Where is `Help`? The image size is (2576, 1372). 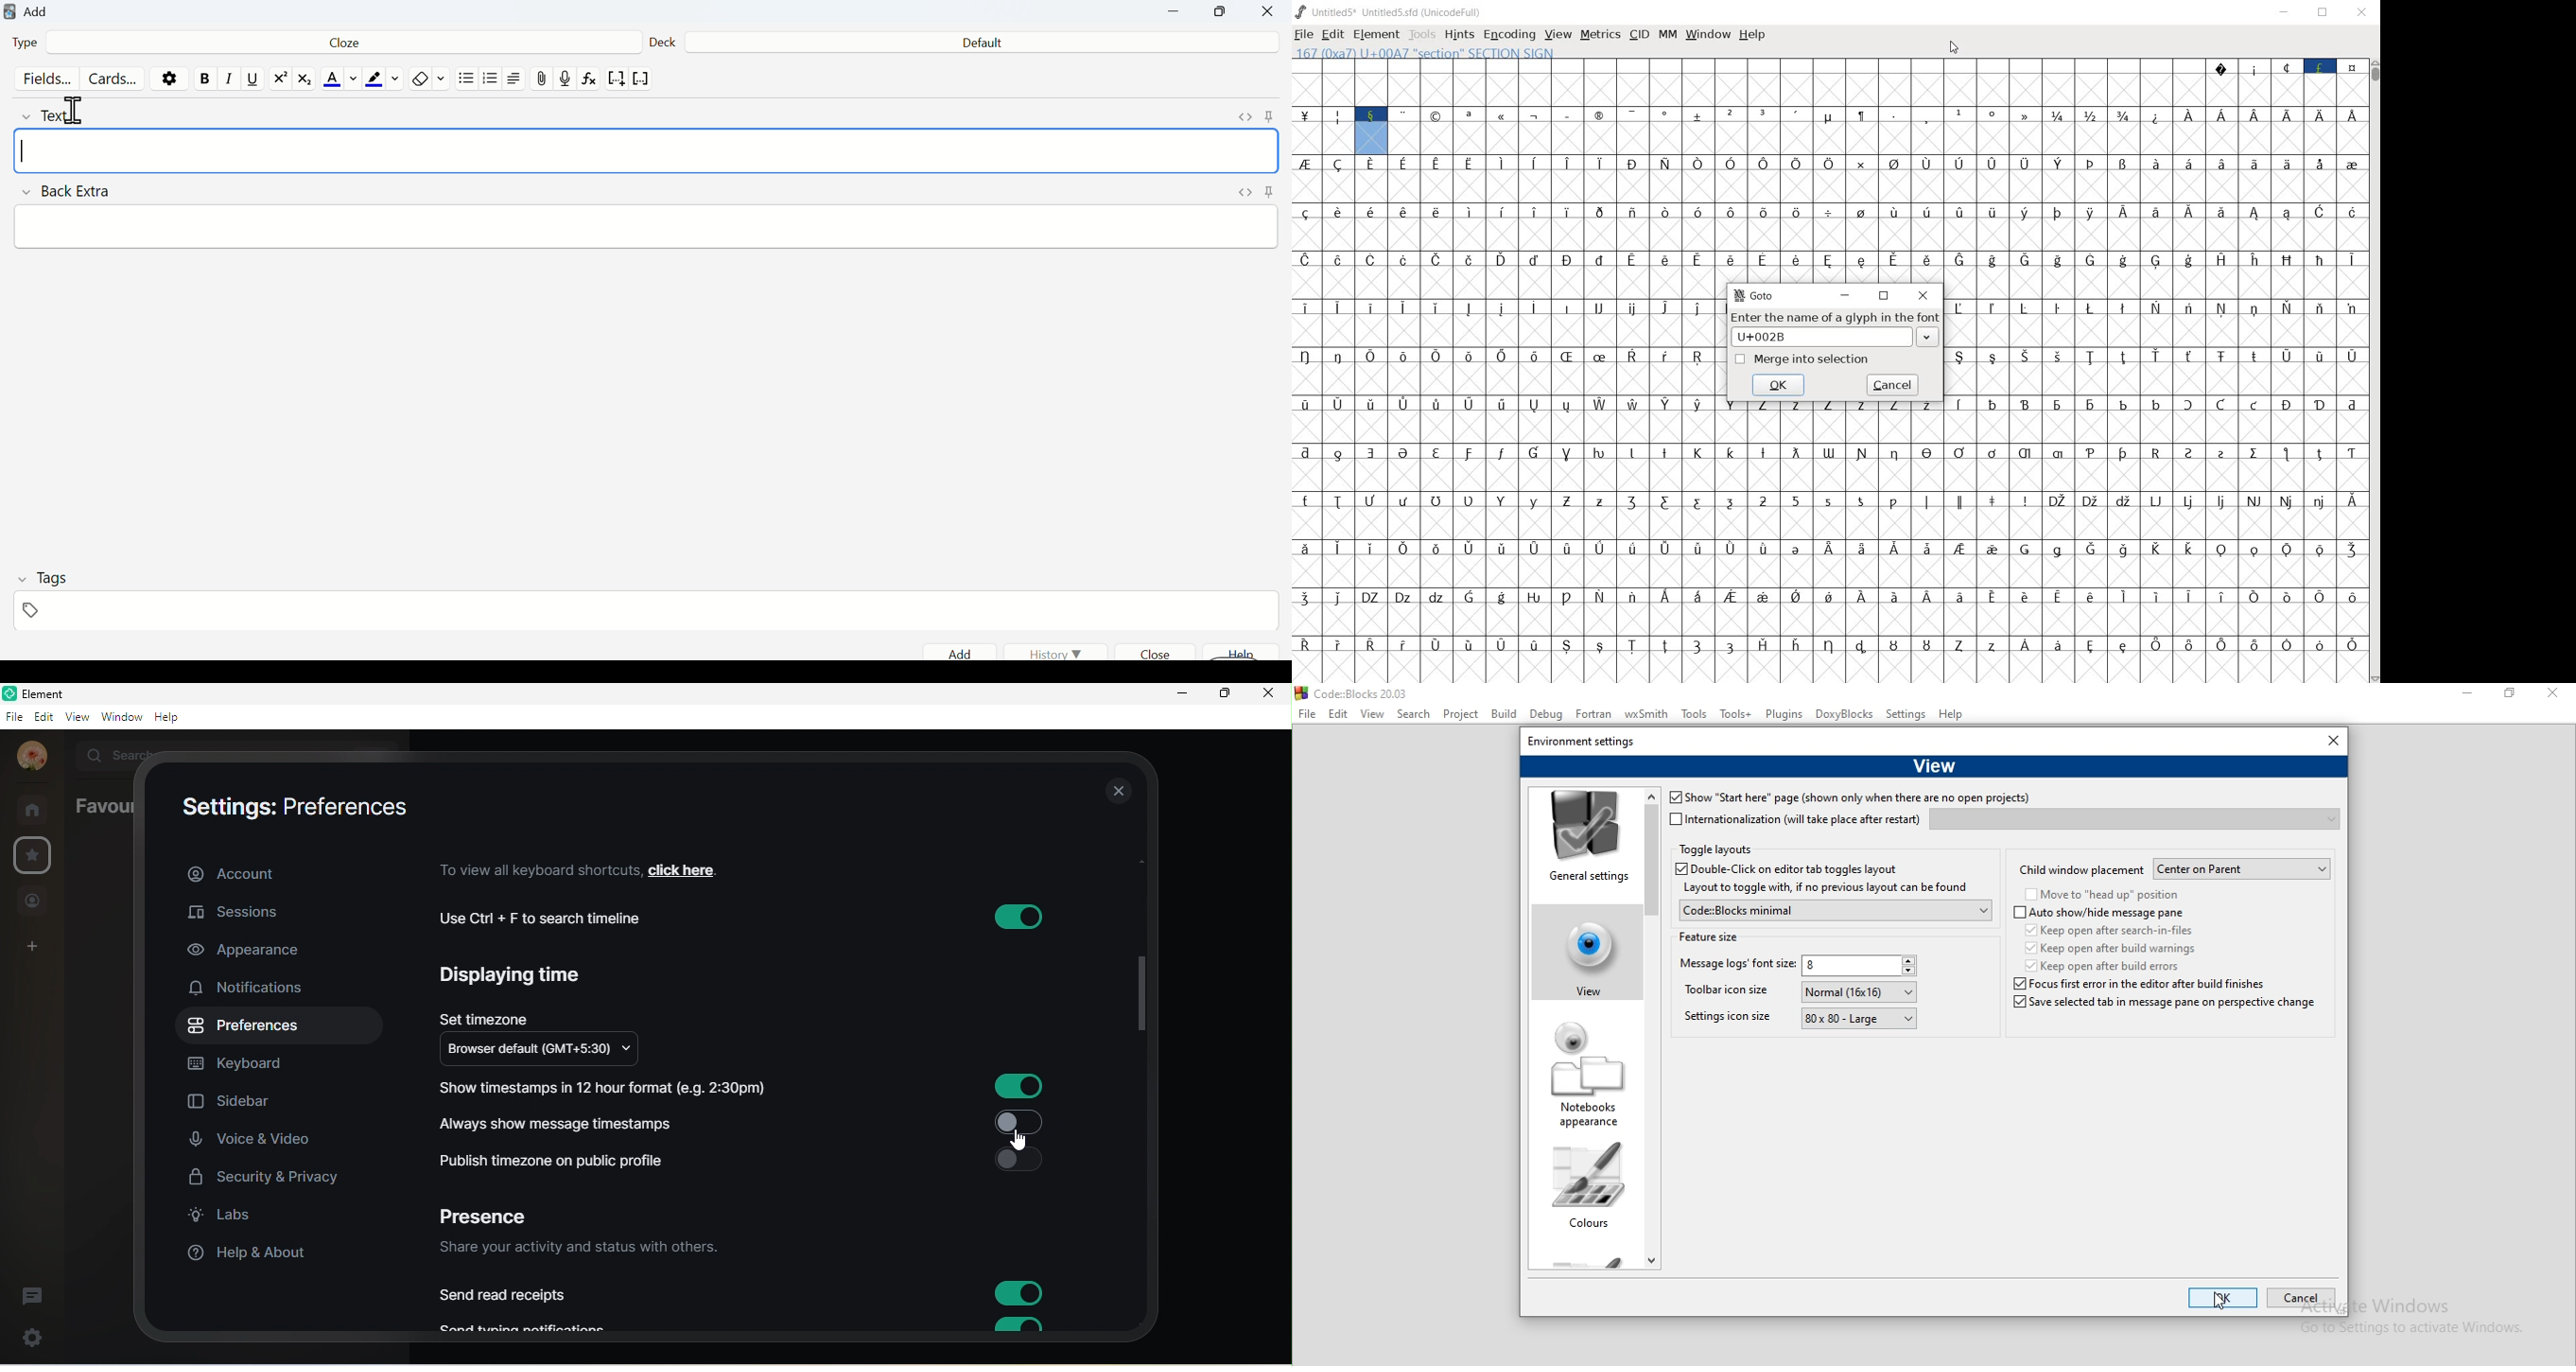 Help is located at coordinates (1953, 716).